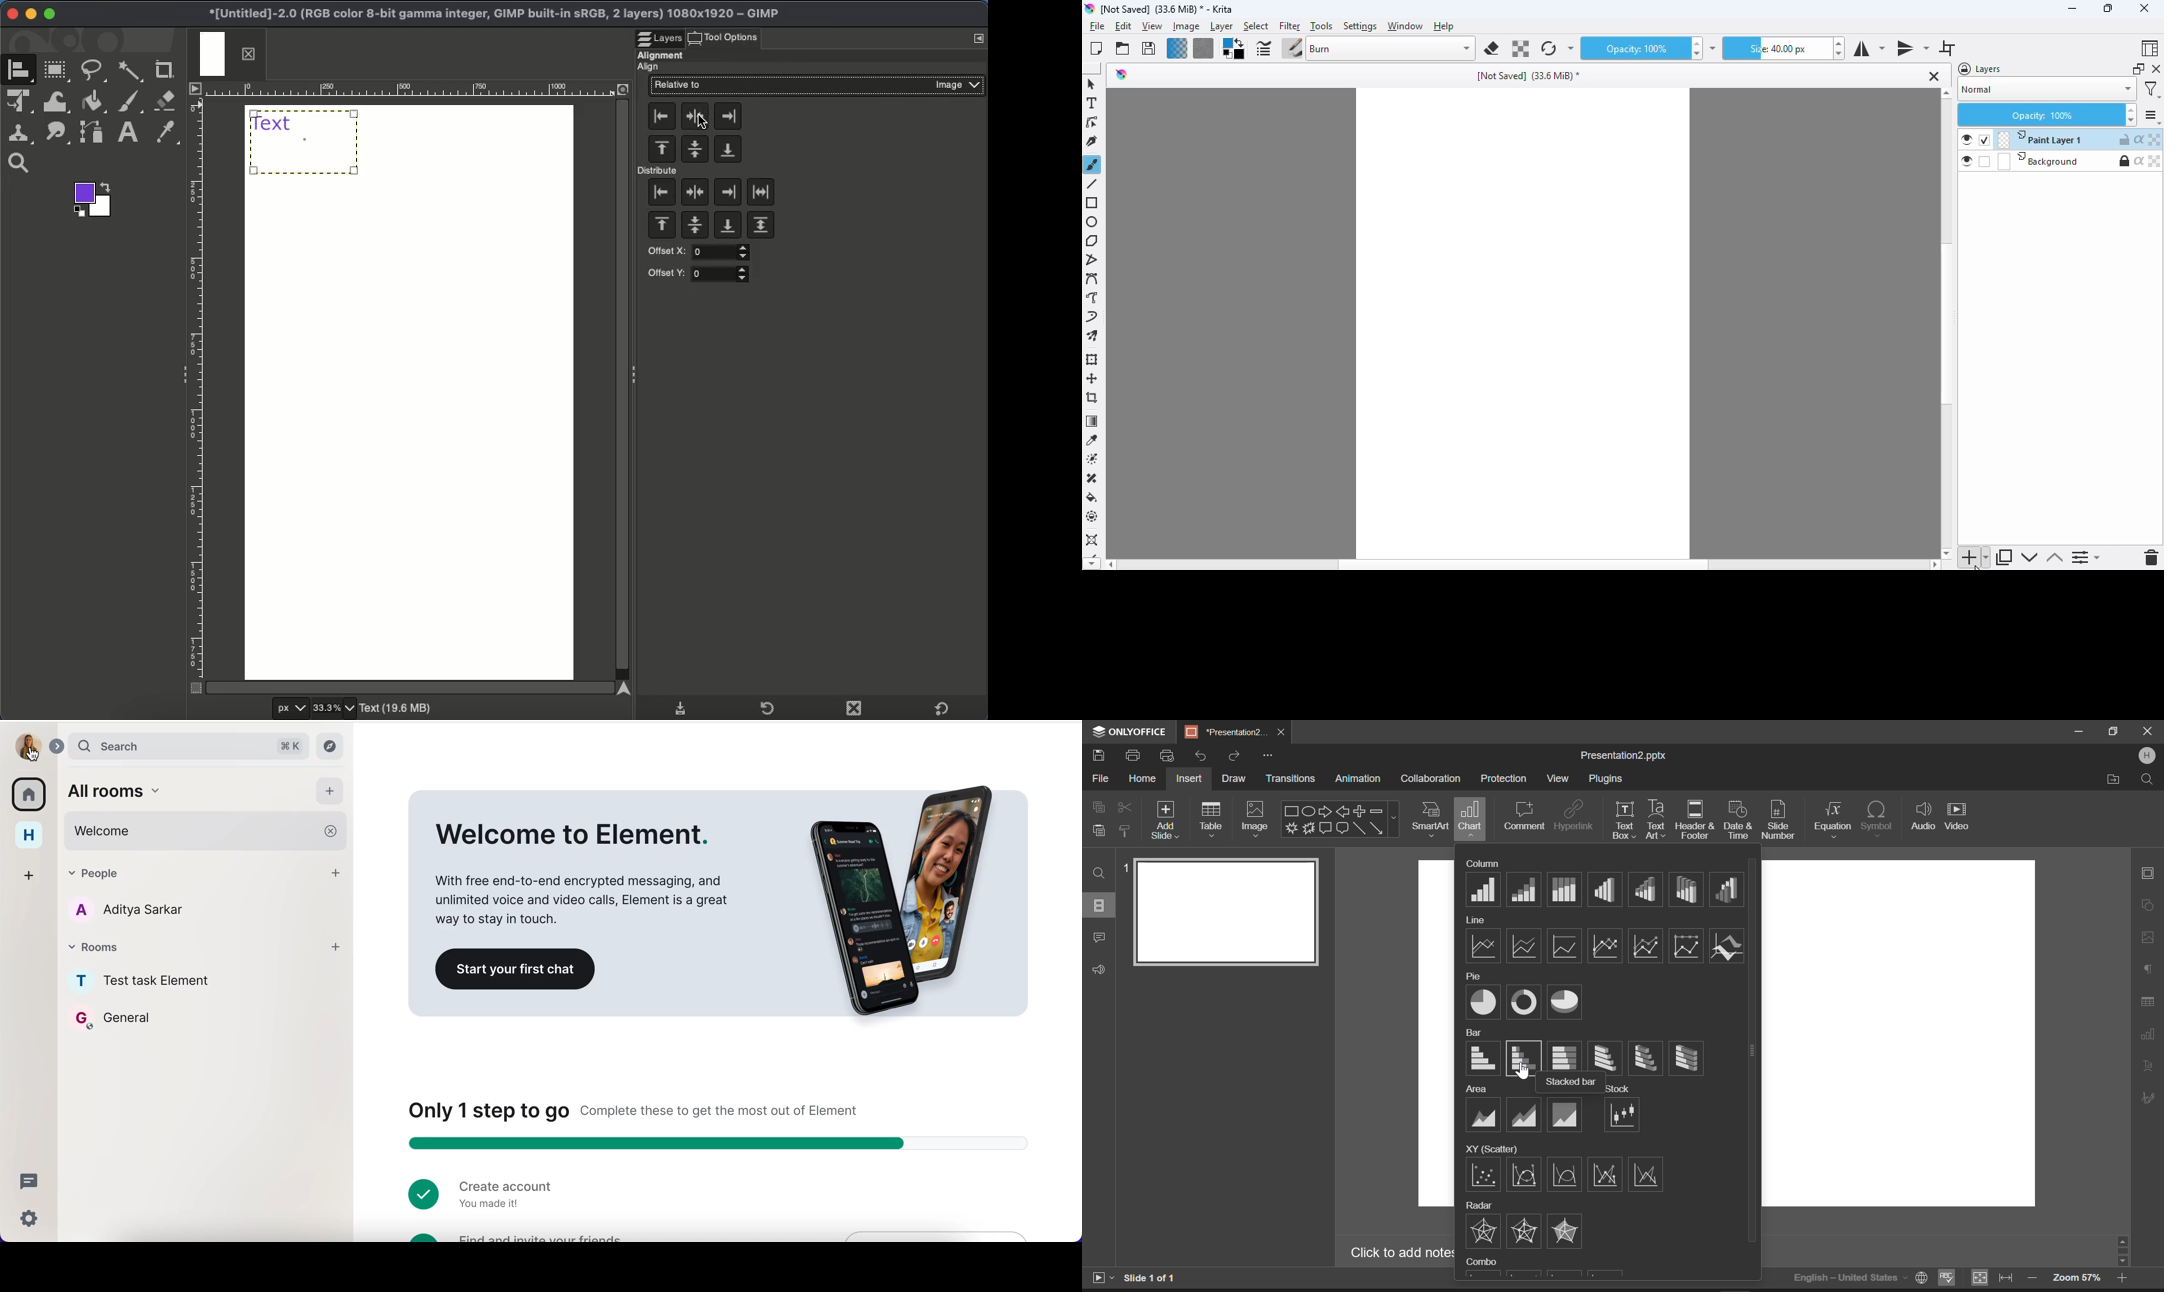  What do you see at coordinates (31, 792) in the screenshot?
I see `rooms` at bounding box center [31, 792].